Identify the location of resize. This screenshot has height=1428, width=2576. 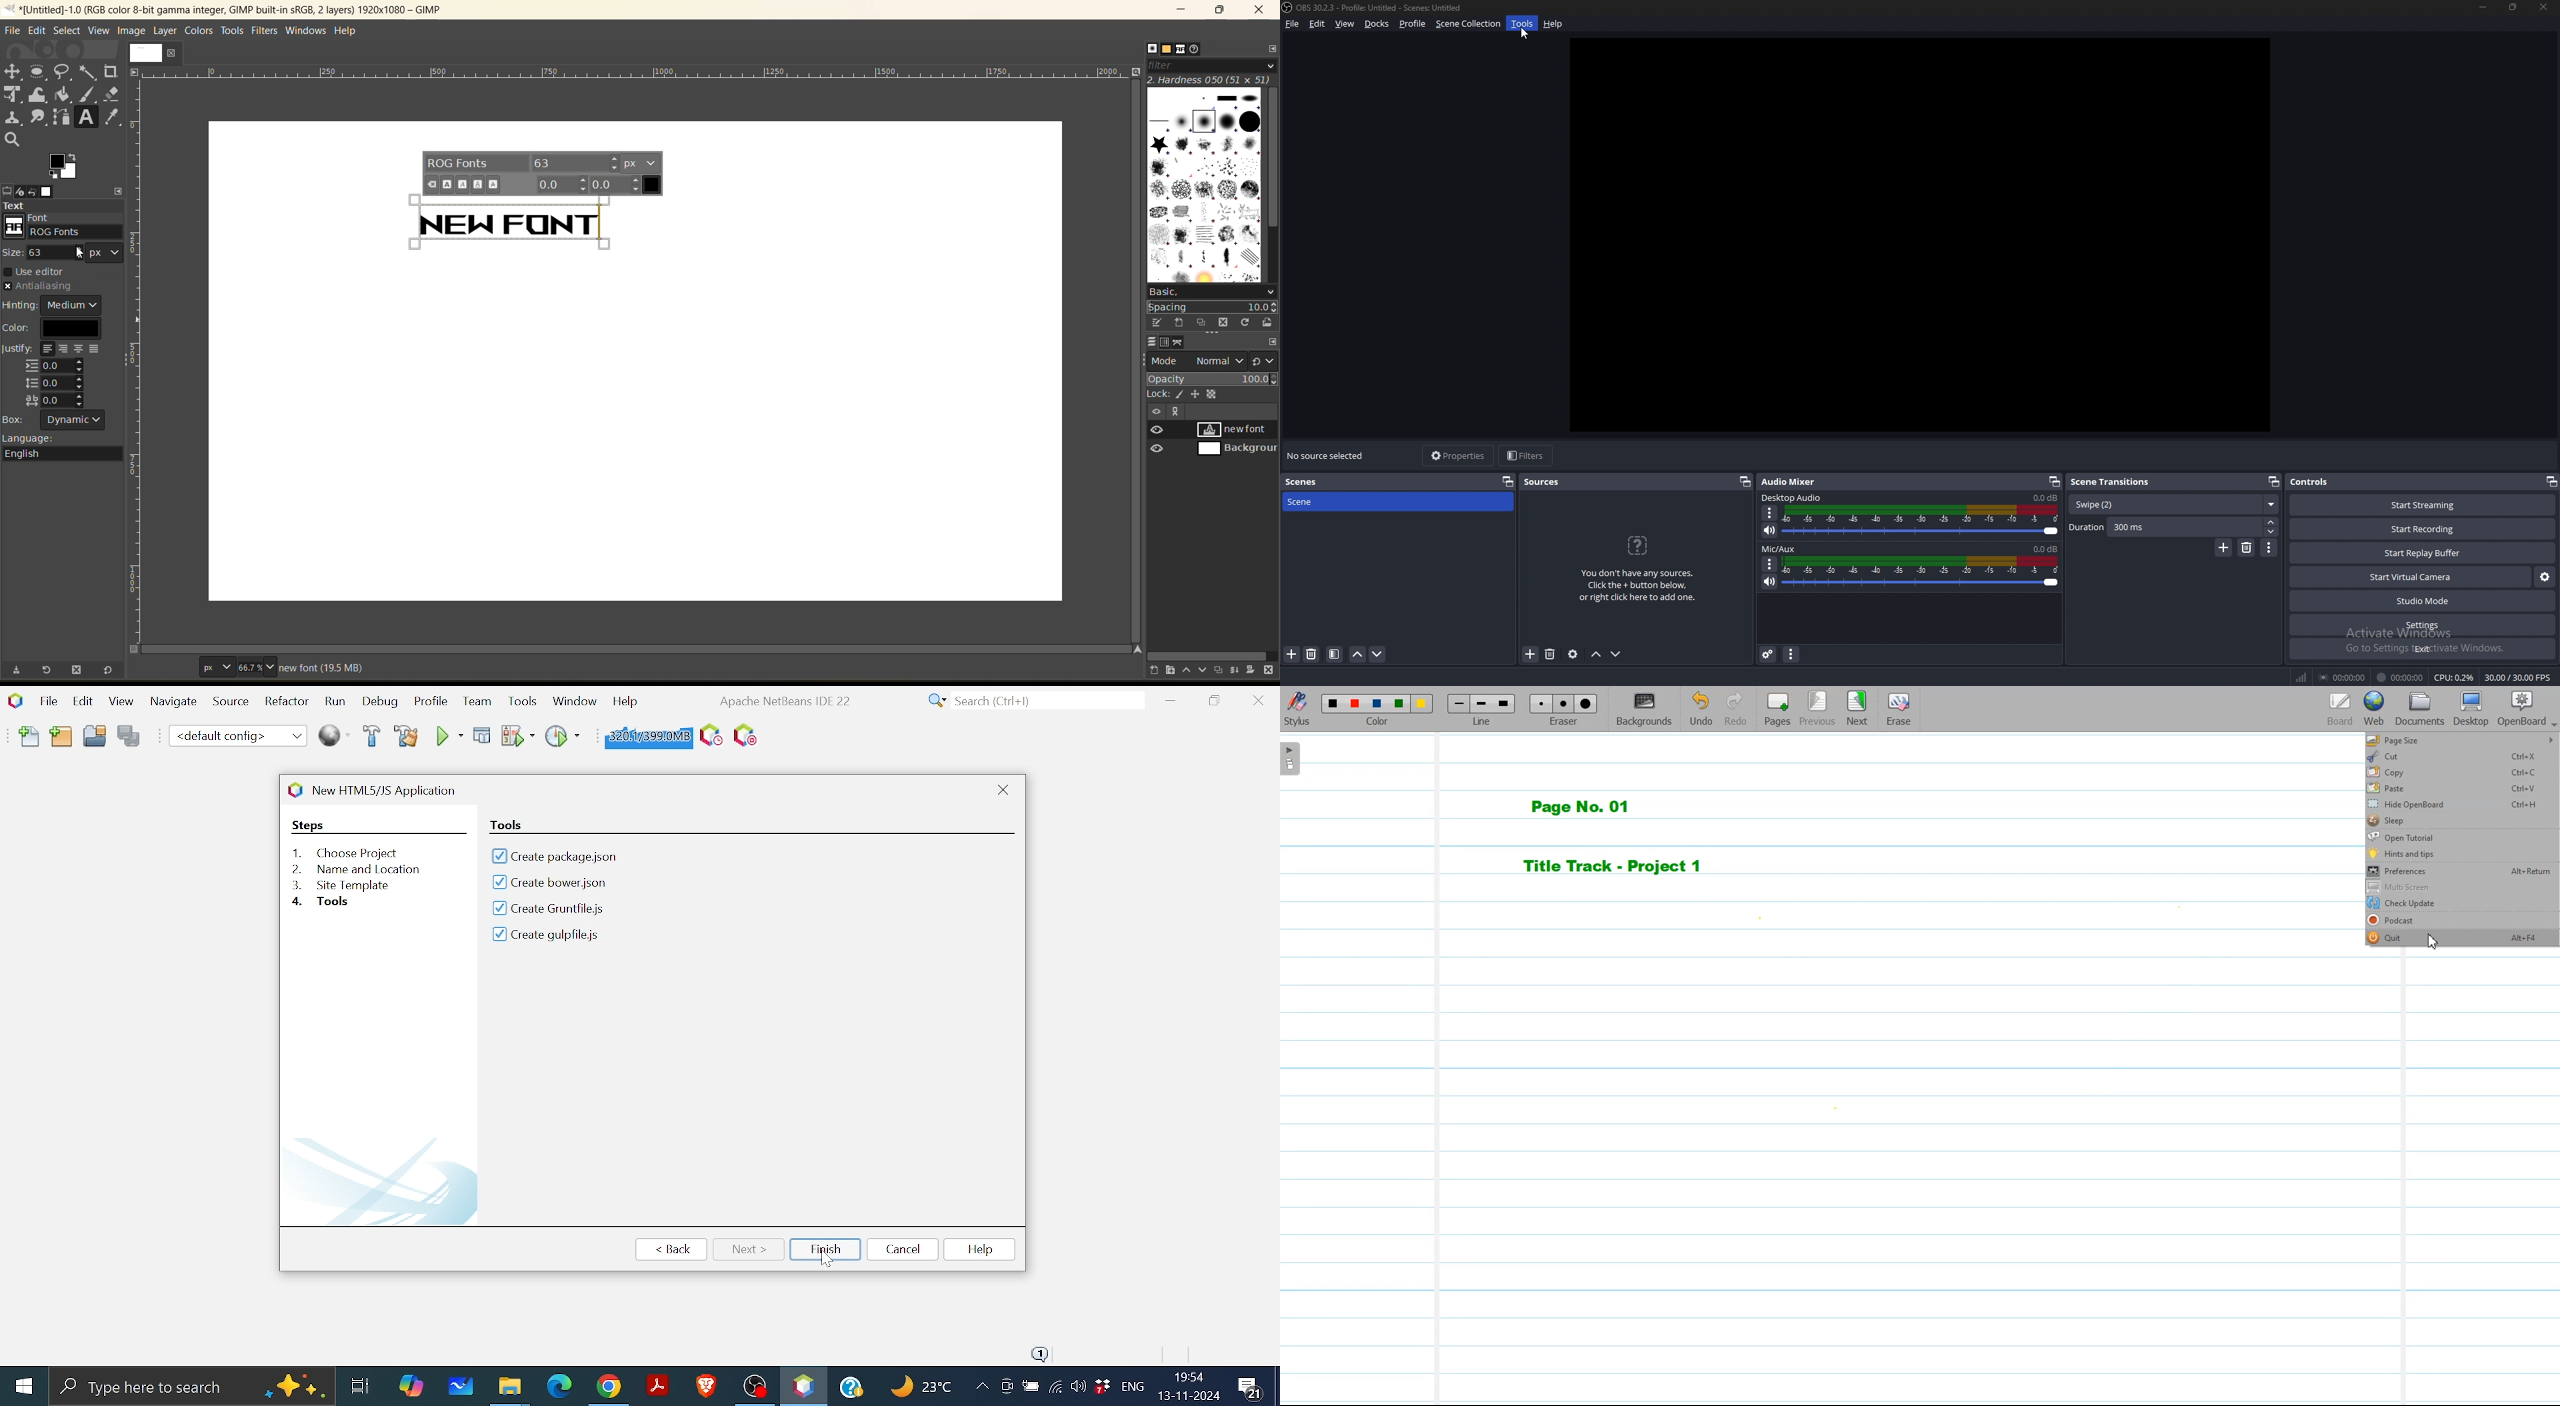
(2515, 7).